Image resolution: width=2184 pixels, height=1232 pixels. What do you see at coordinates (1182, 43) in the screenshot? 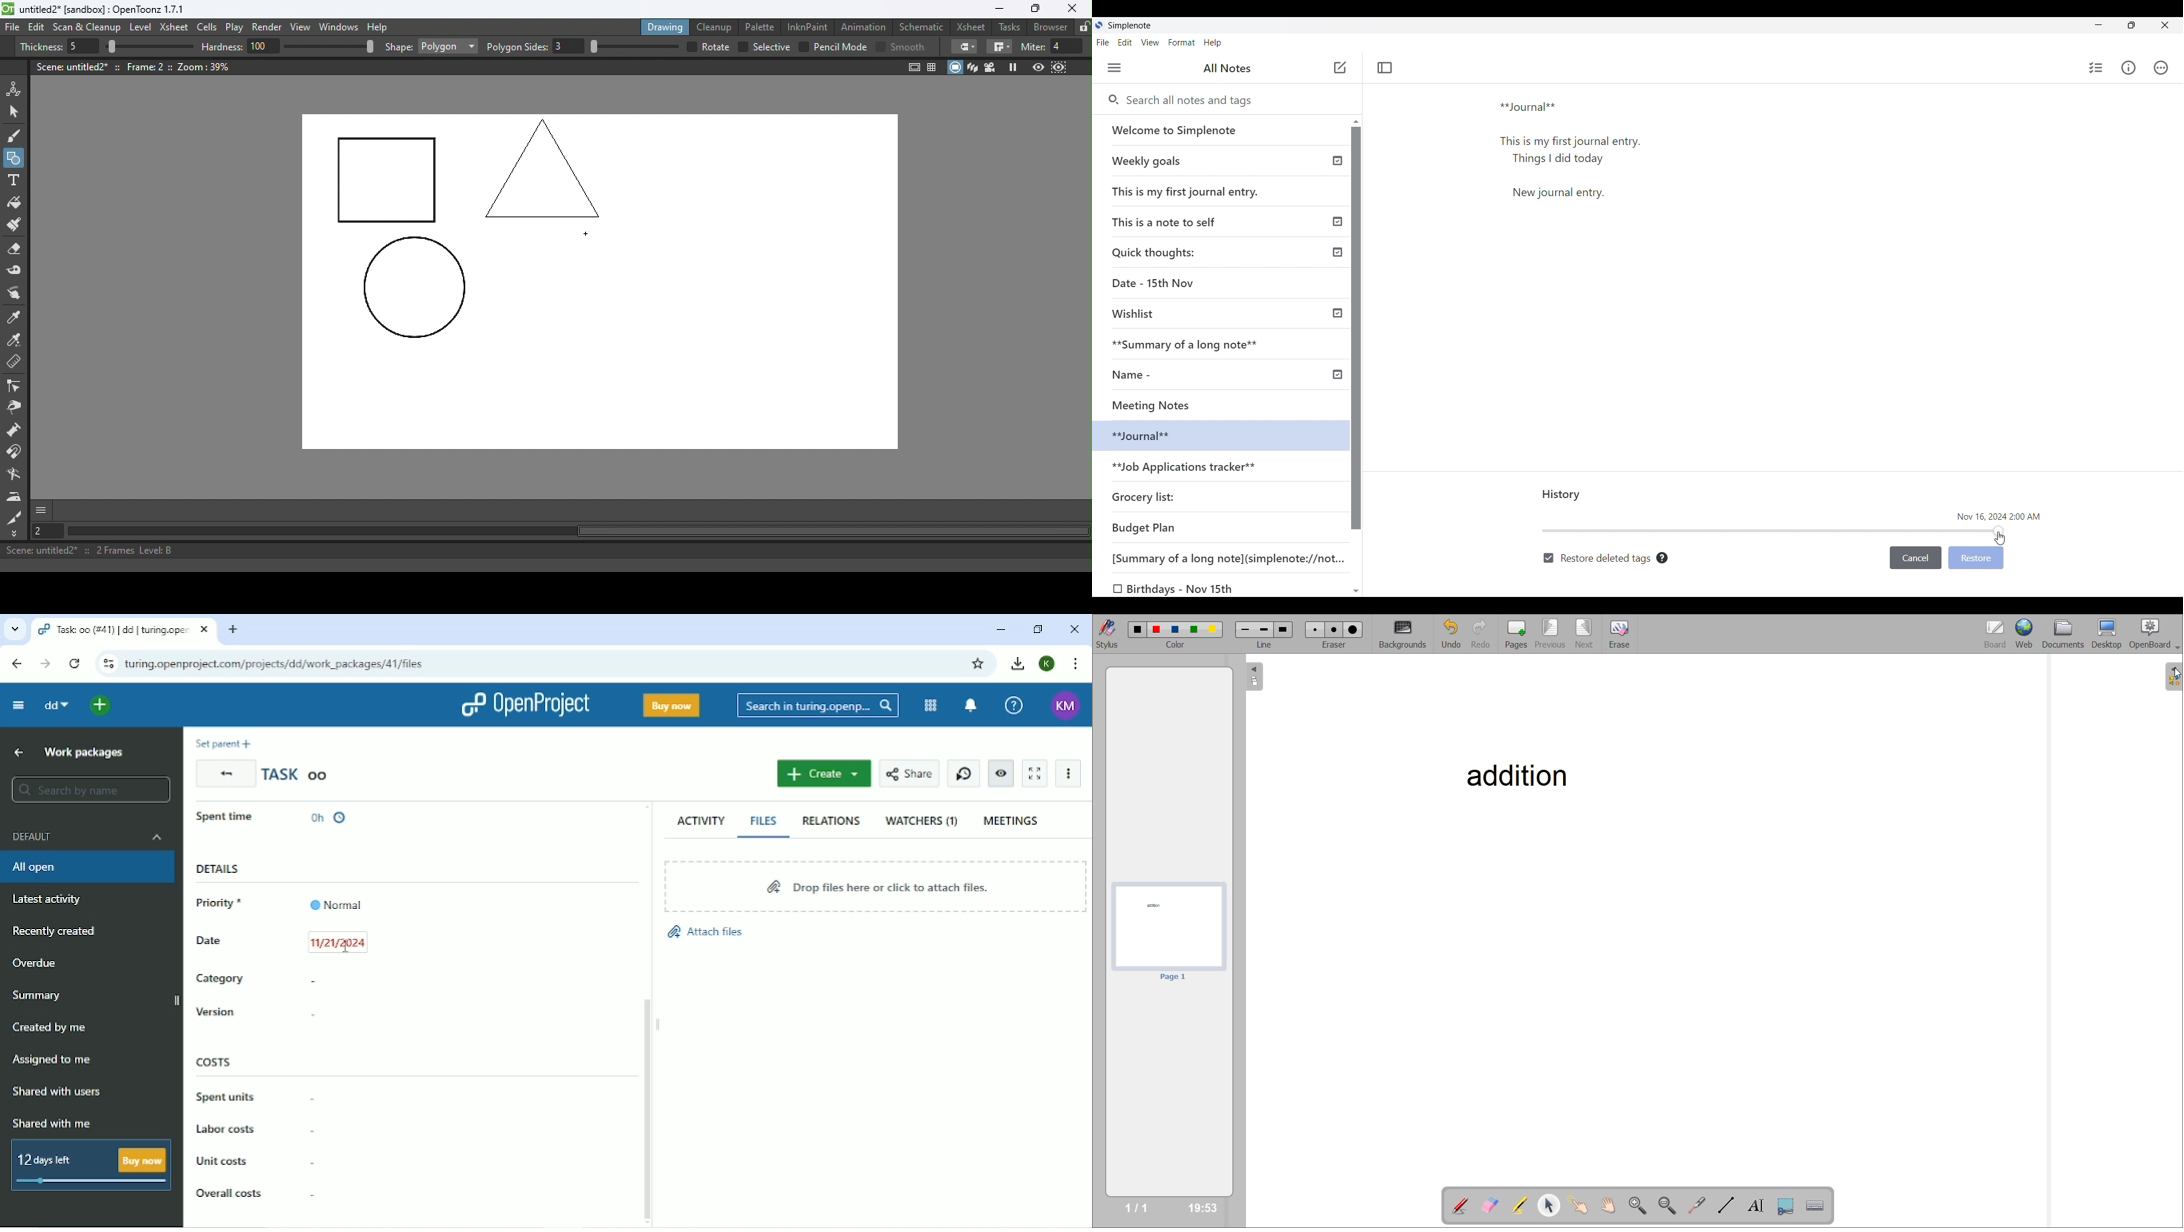
I see `Format menu` at bounding box center [1182, 43].